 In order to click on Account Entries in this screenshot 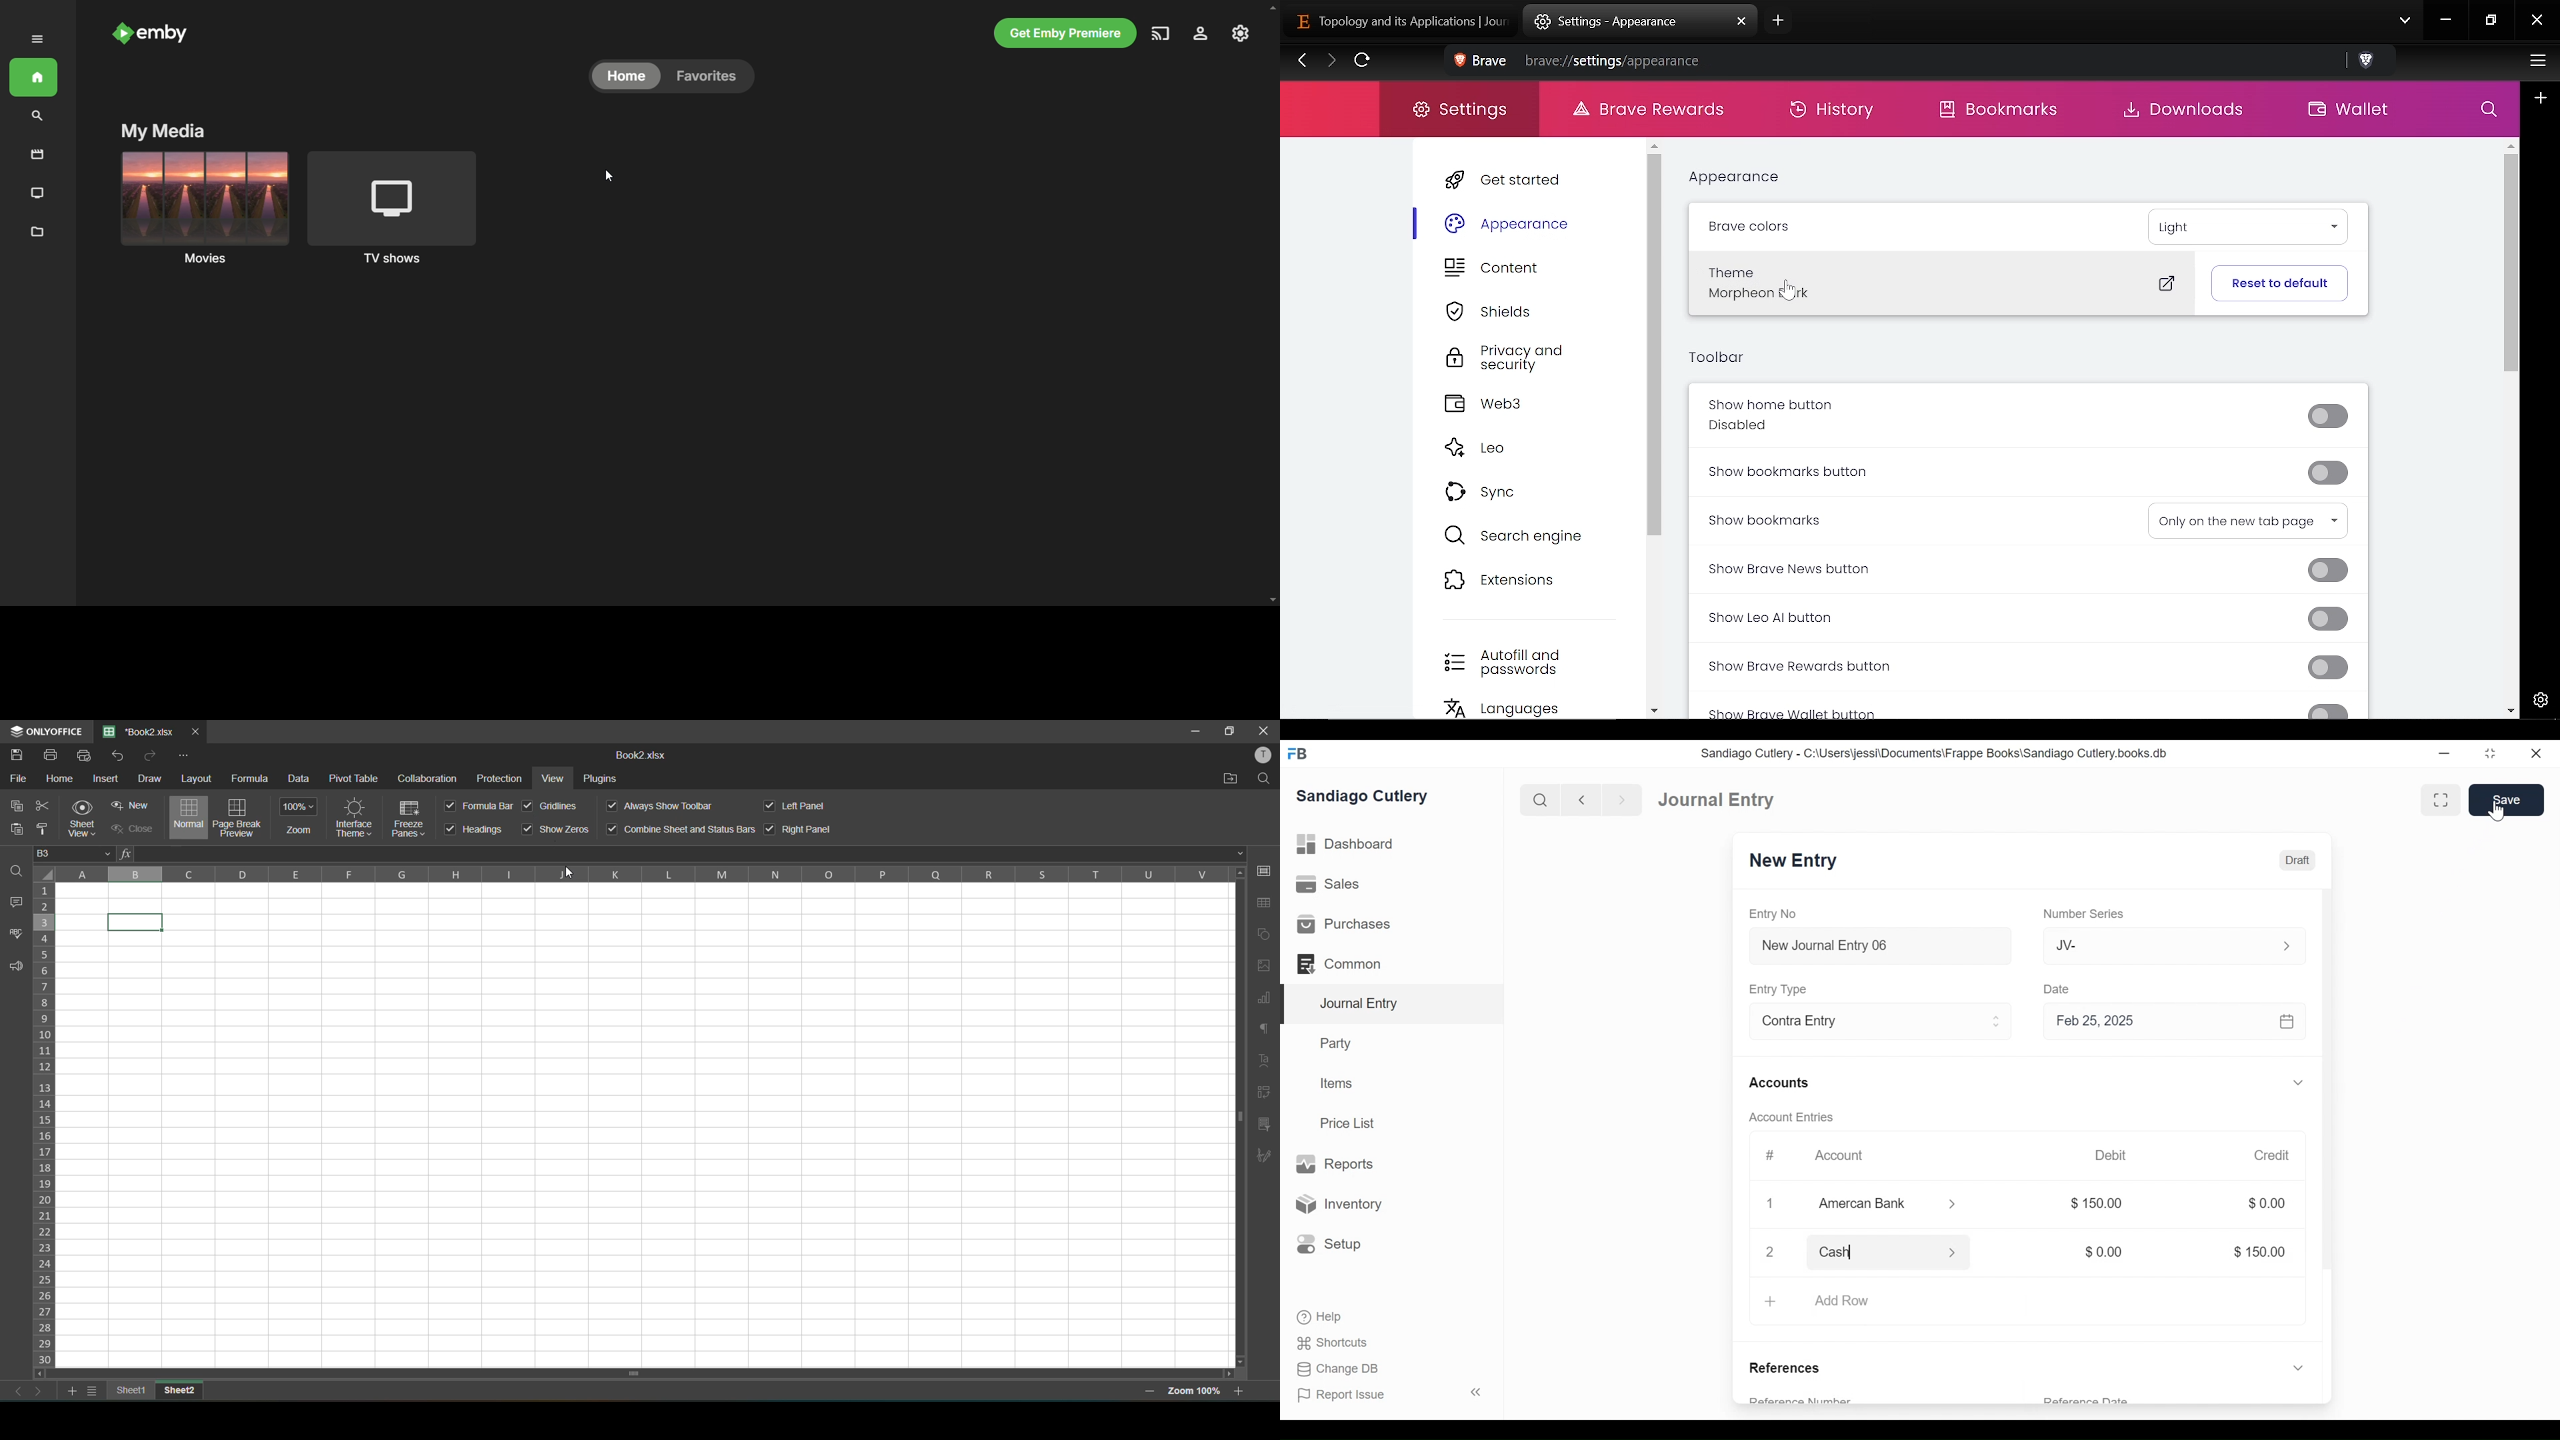, I will do `click(1795, 1117)`.